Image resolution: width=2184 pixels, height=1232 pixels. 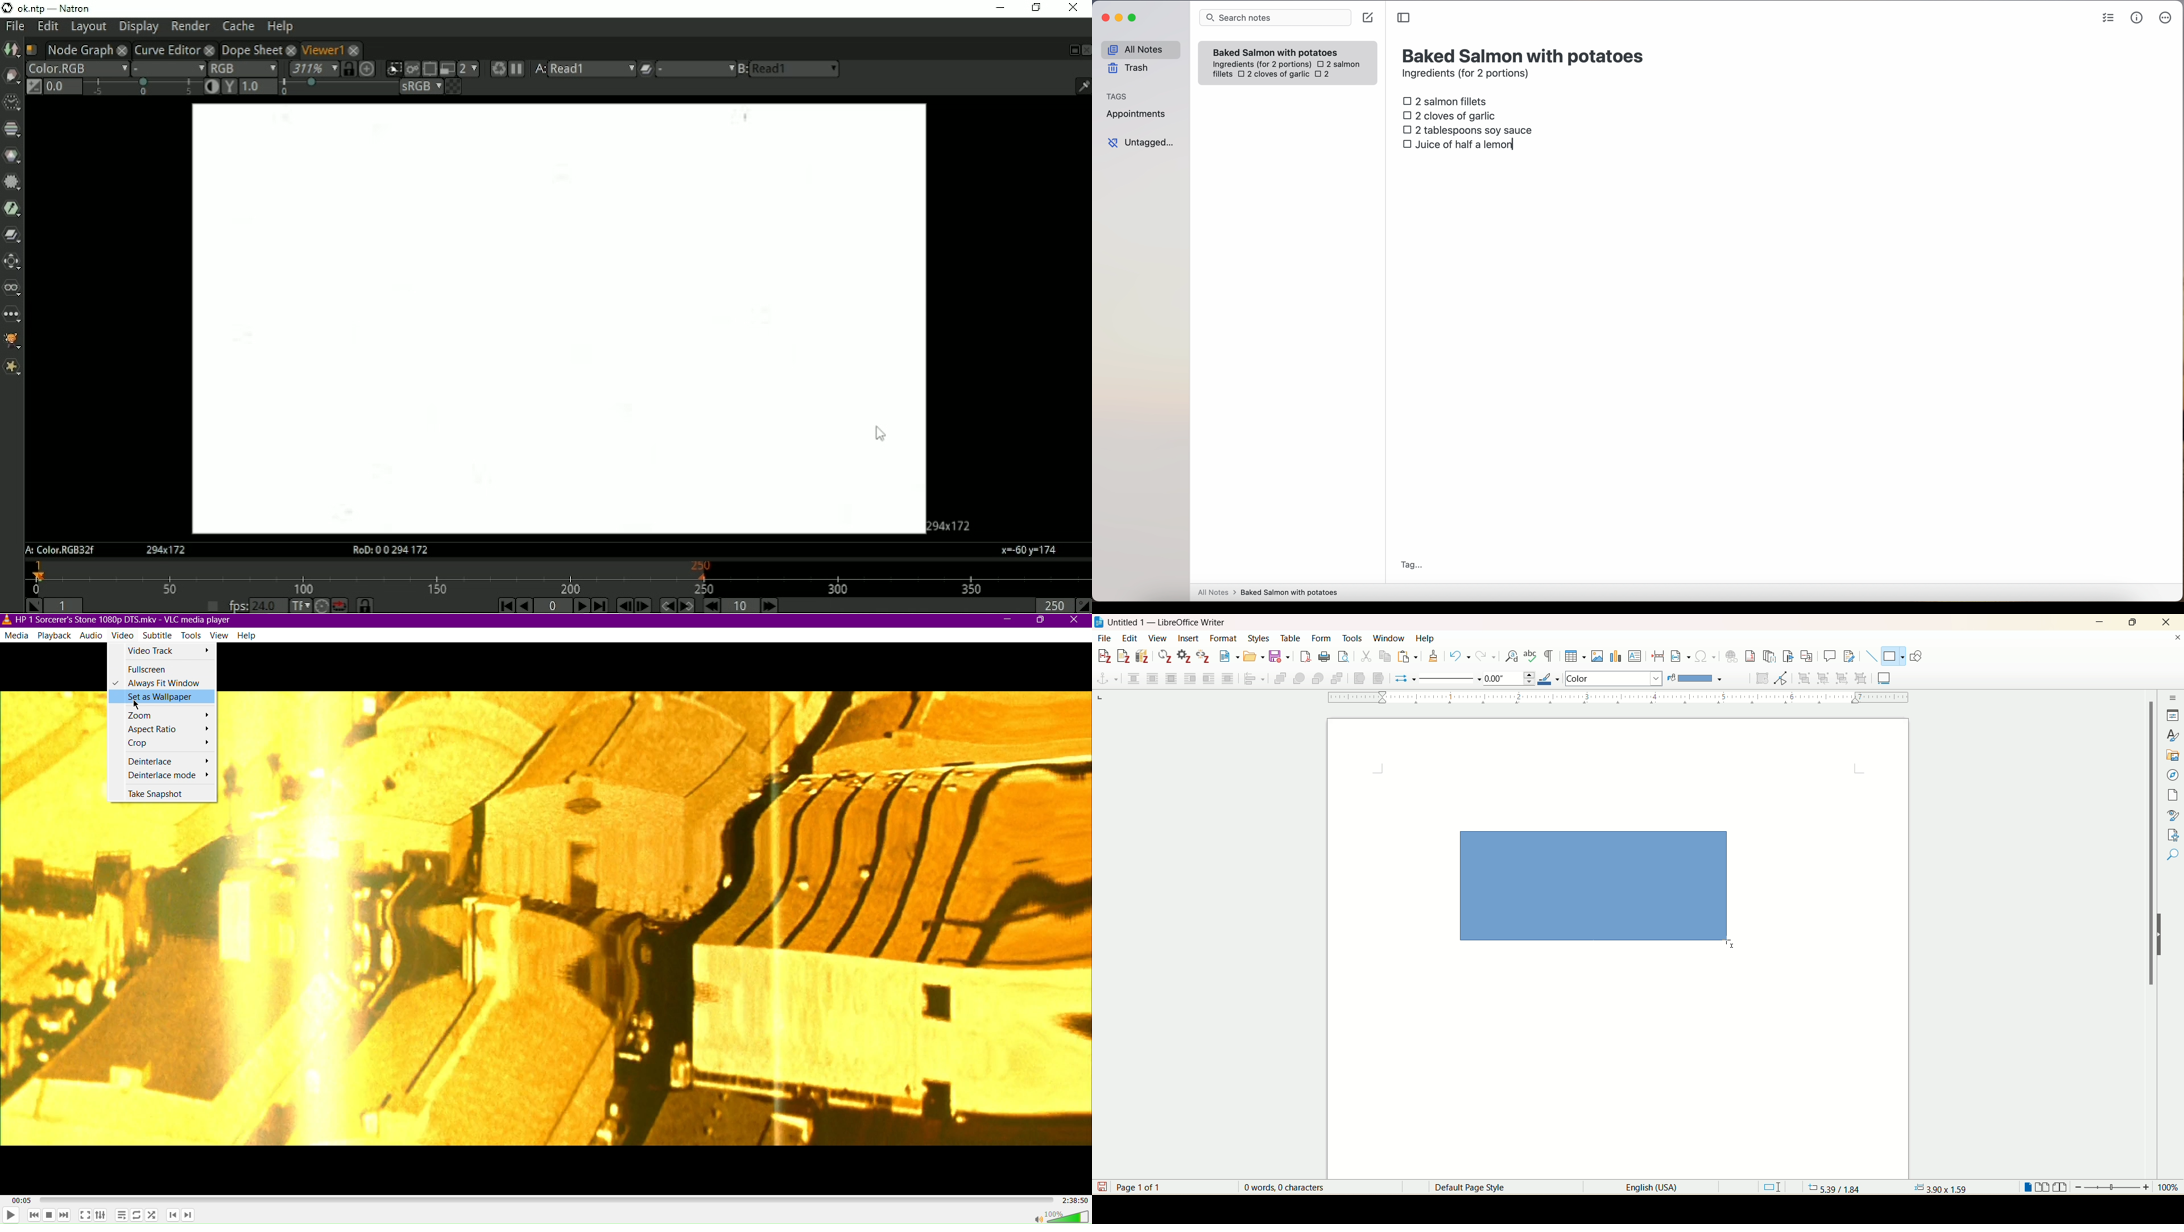 What do you see at coordinates (1154, 678) in the screenshot?
I see `parallel` at bounding box center [1154, 678].